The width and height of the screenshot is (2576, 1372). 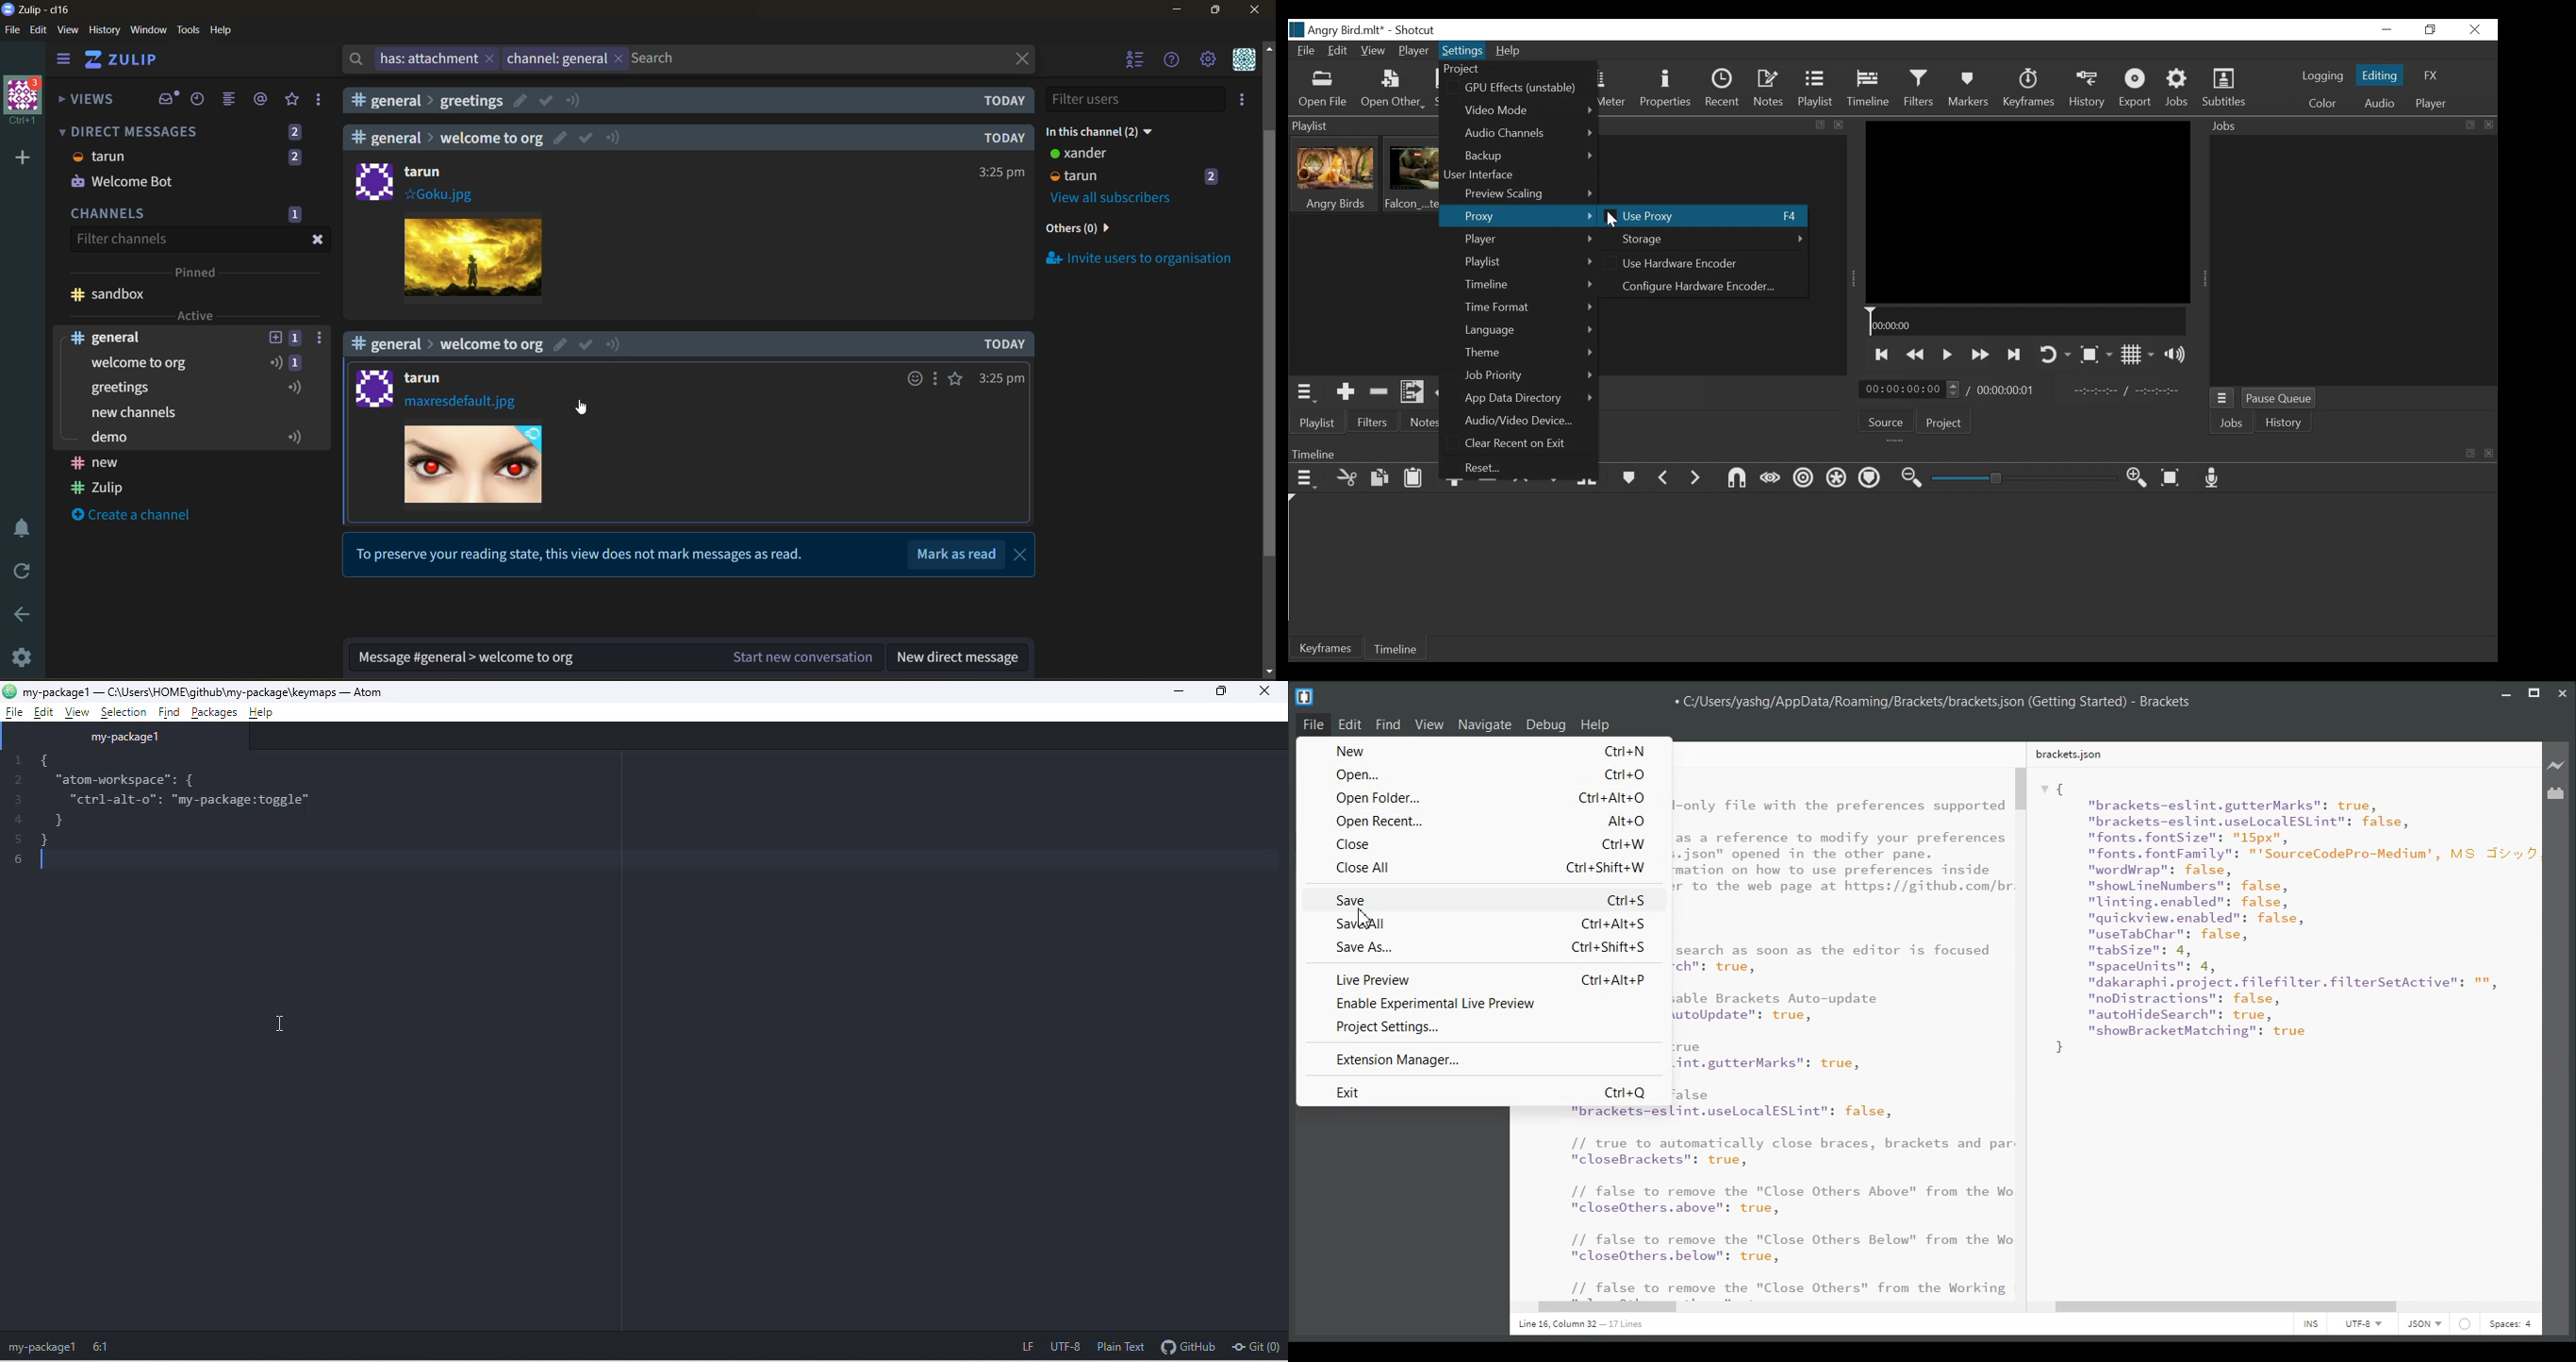 I want to click on close, so click(x=319, y=240).